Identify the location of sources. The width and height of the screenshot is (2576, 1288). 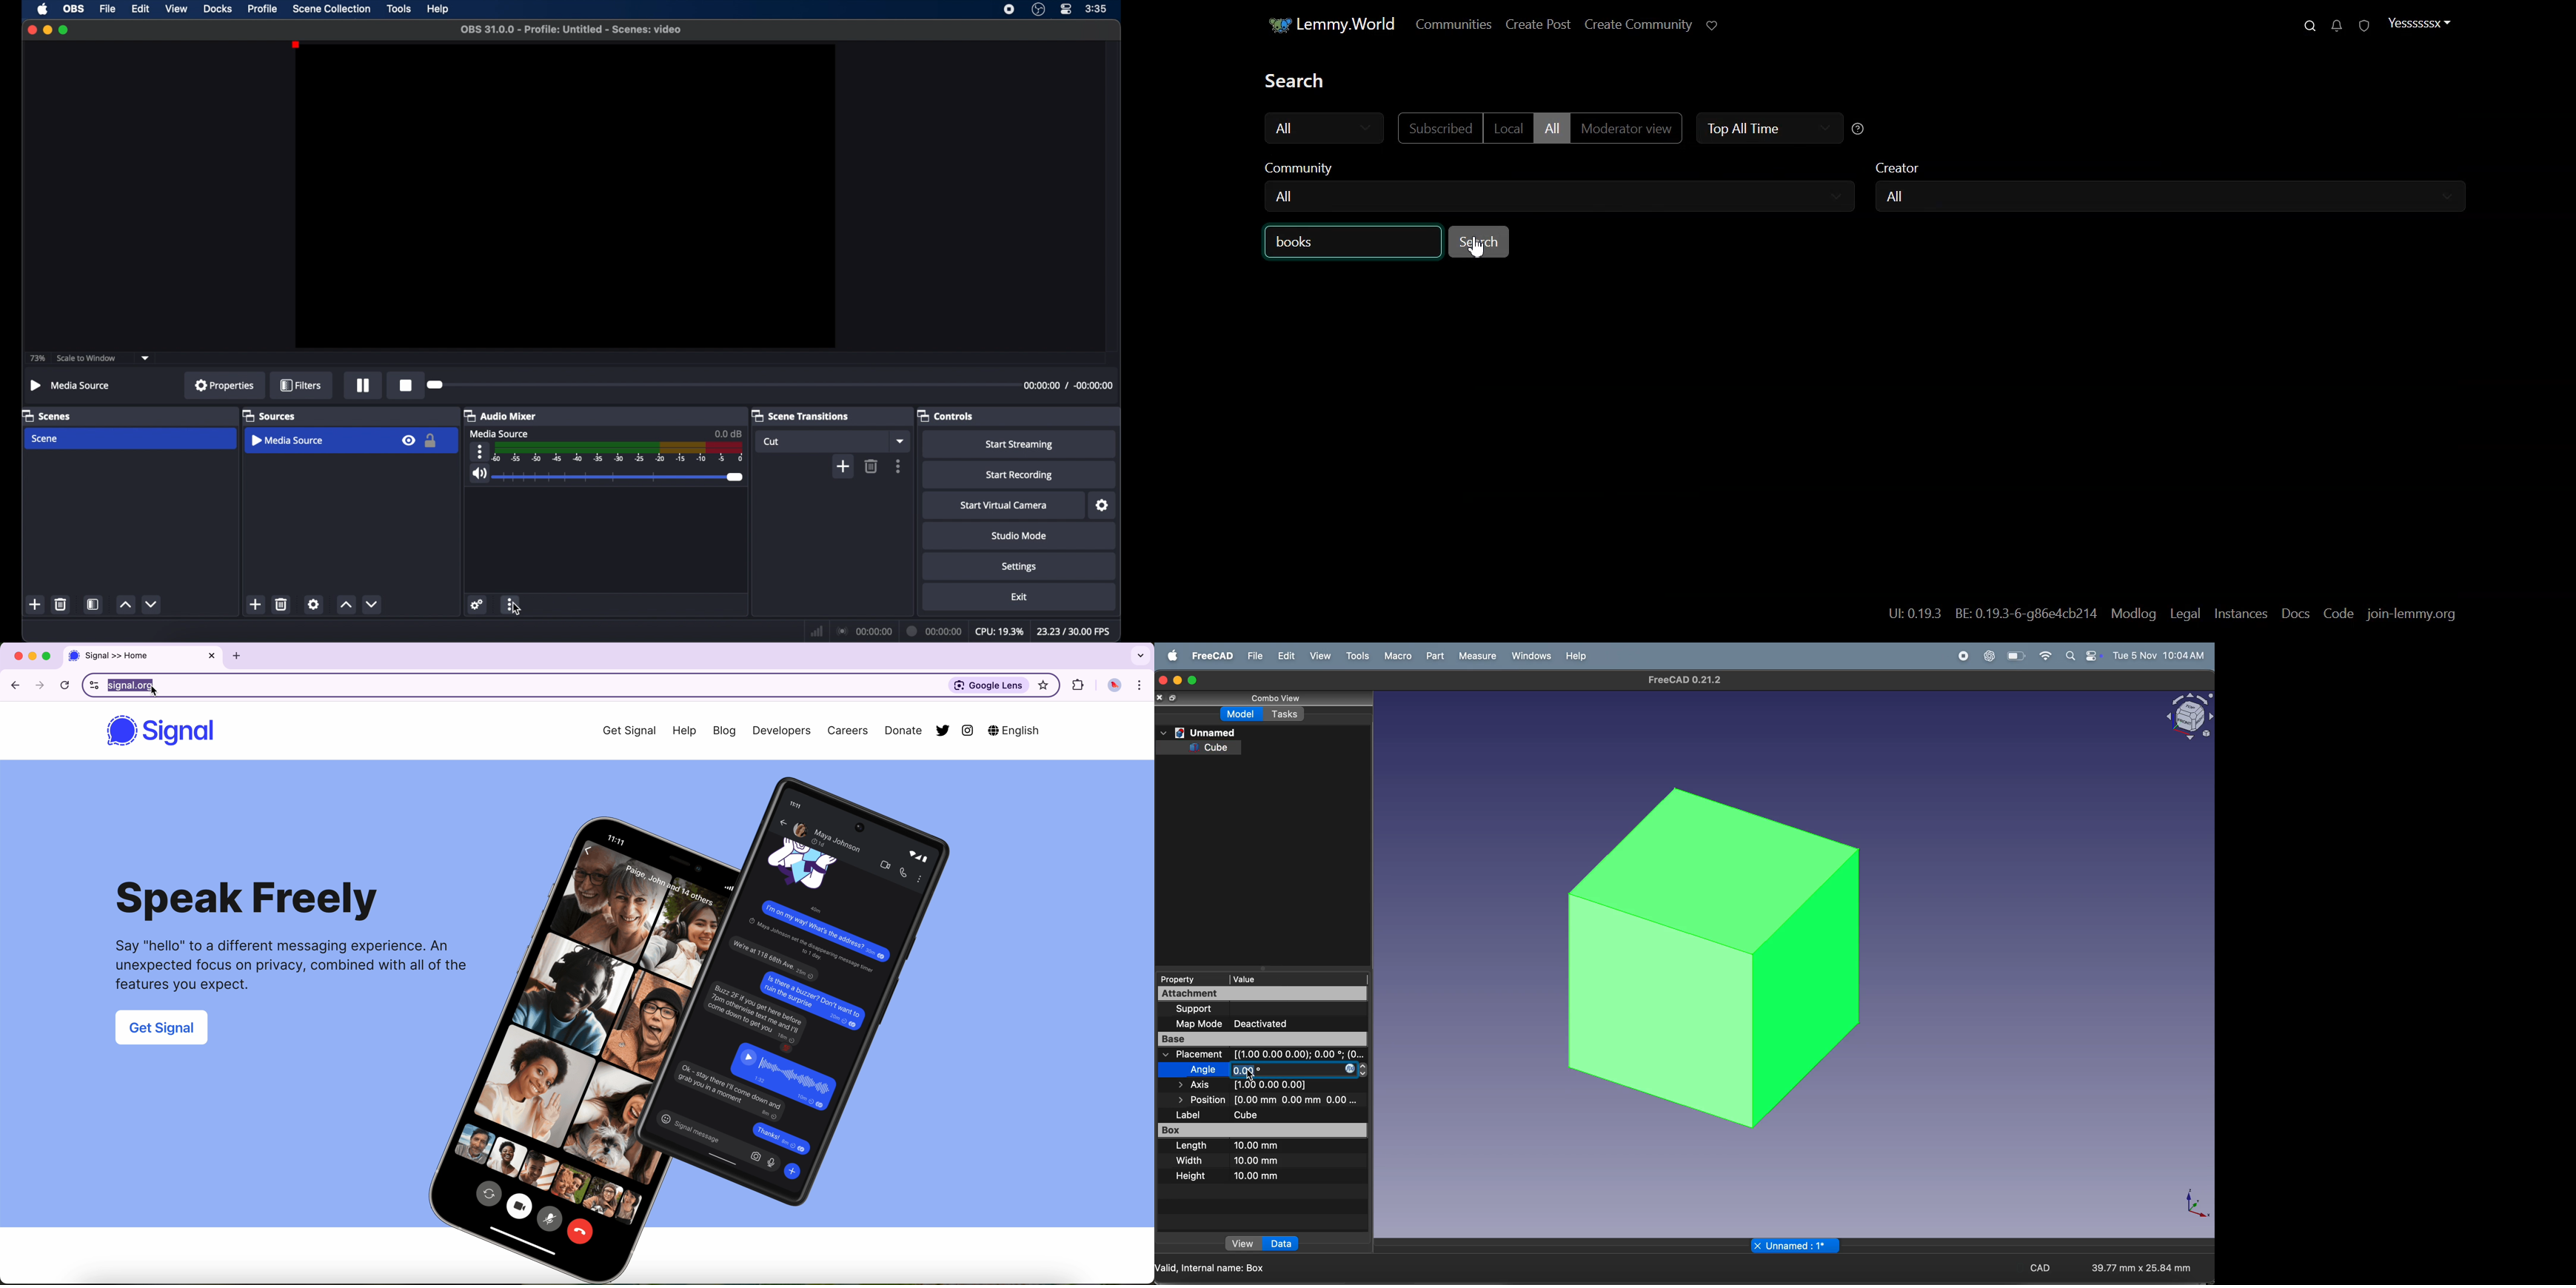
(269, 415).